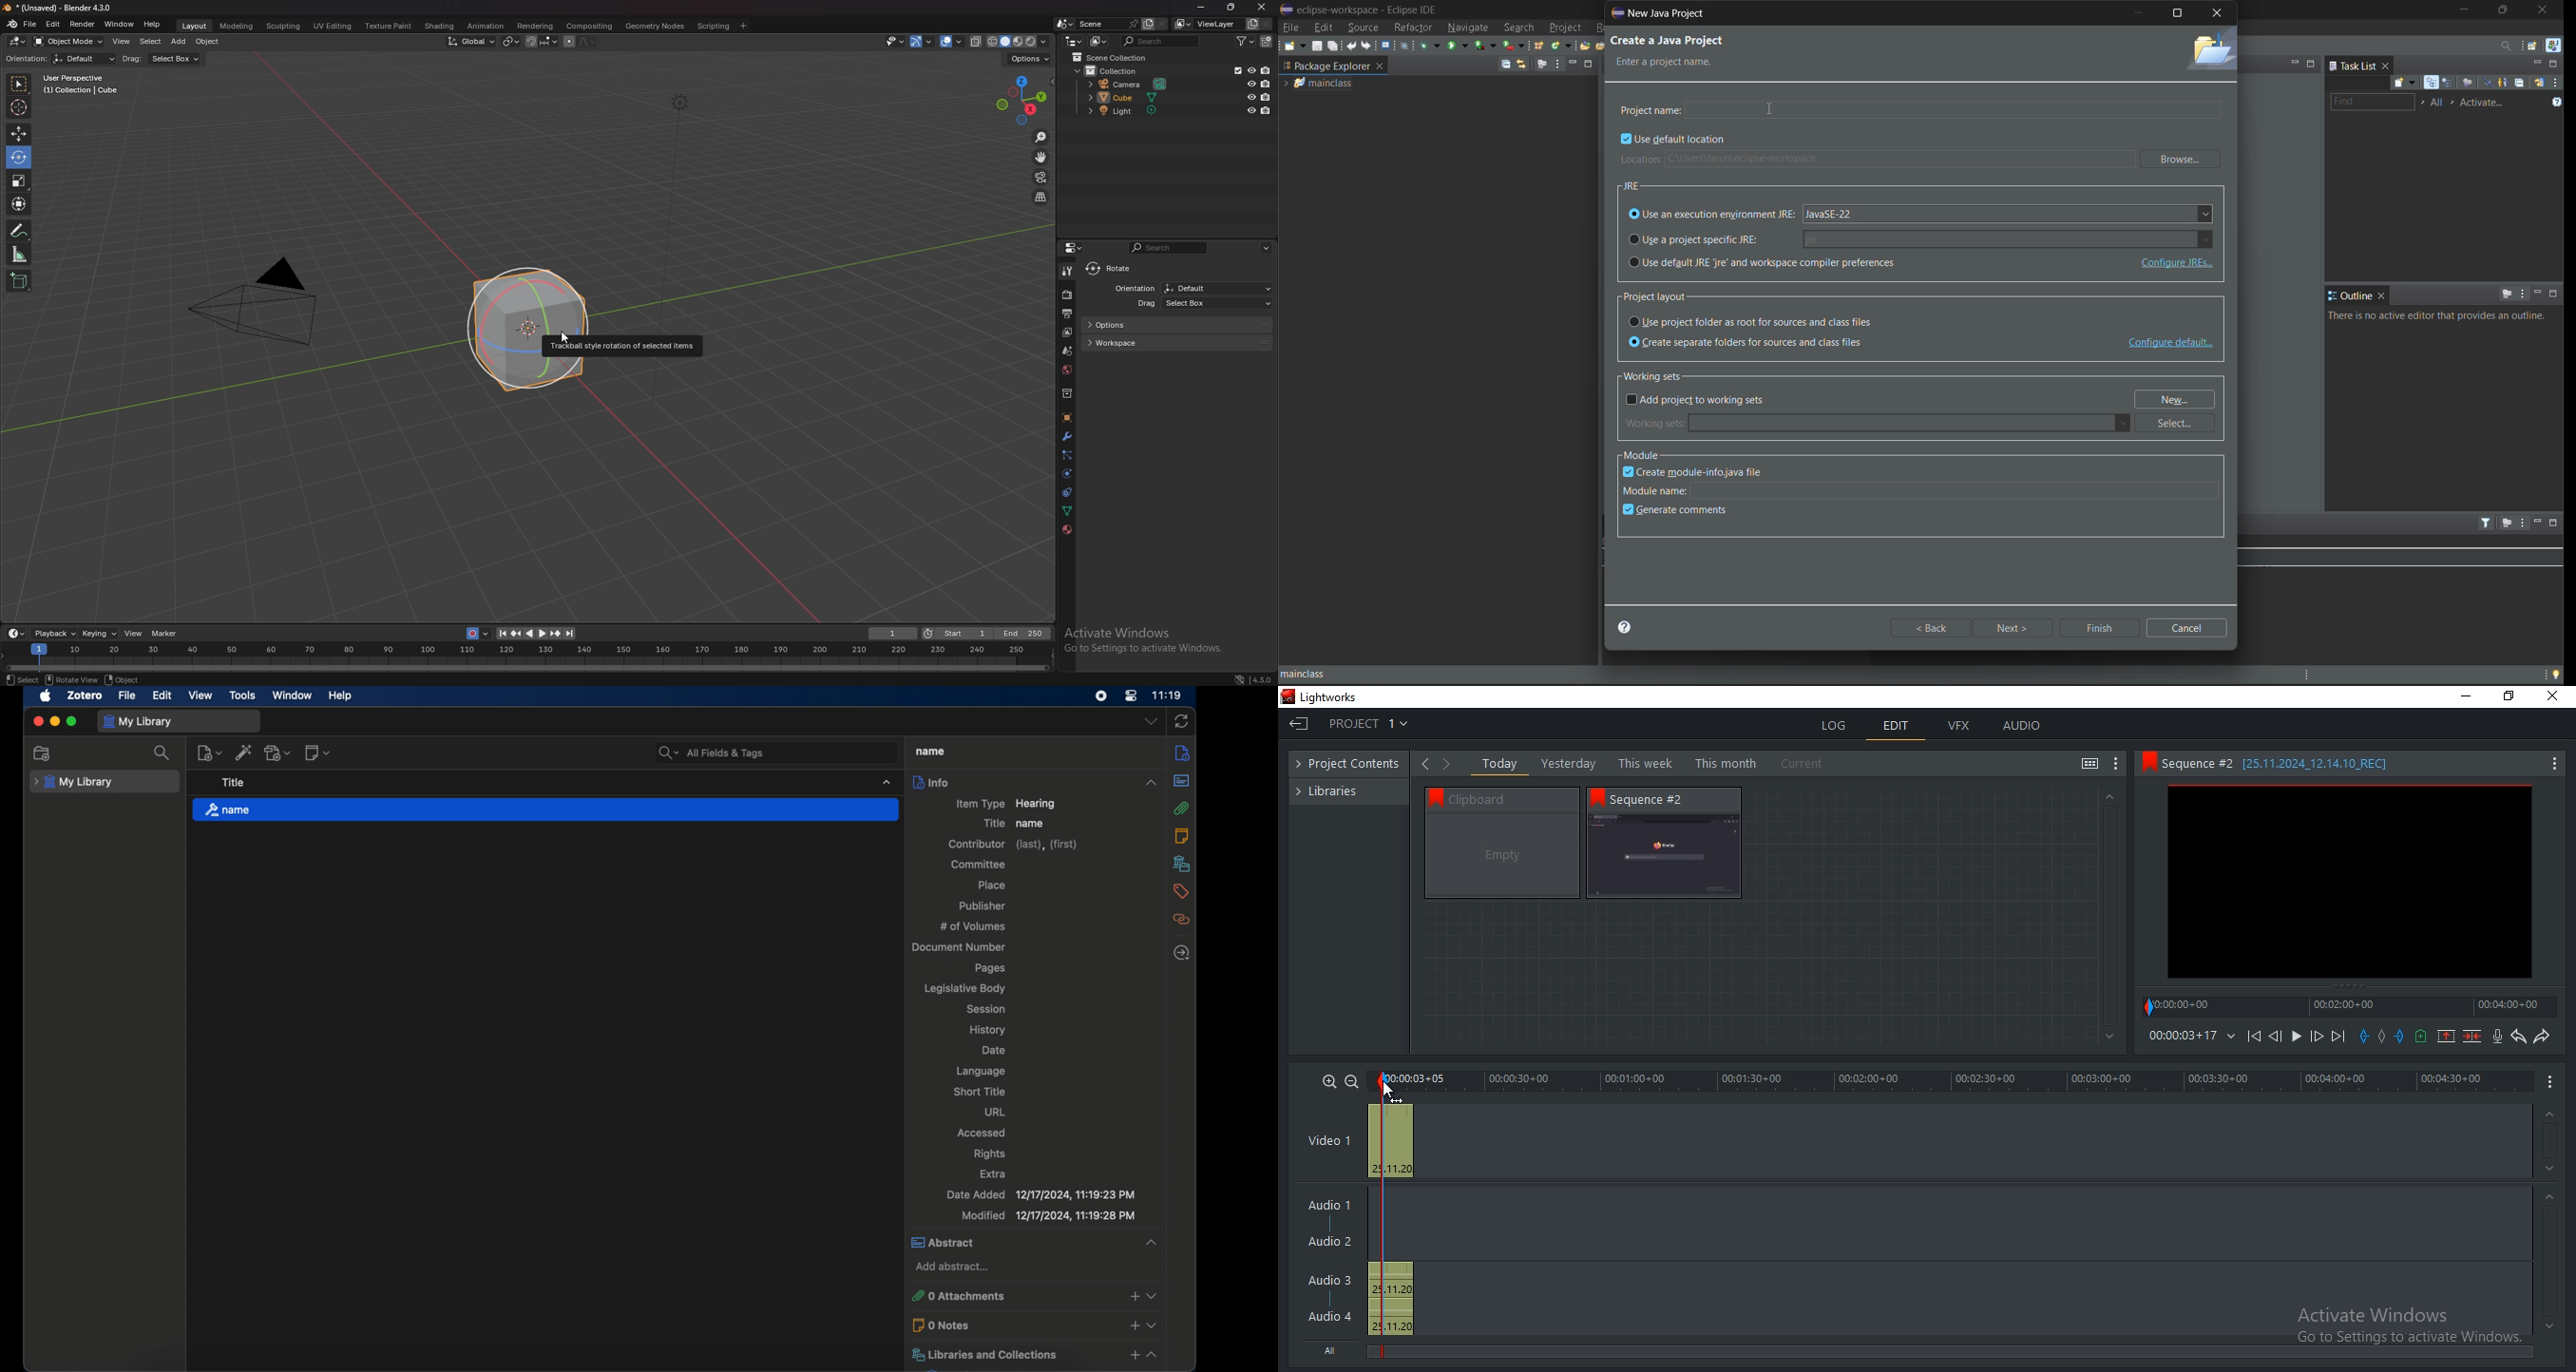  What do you see at coordinates (1036, 782) in the screenshot?
I see `info` at bounding box center [1036, 782].